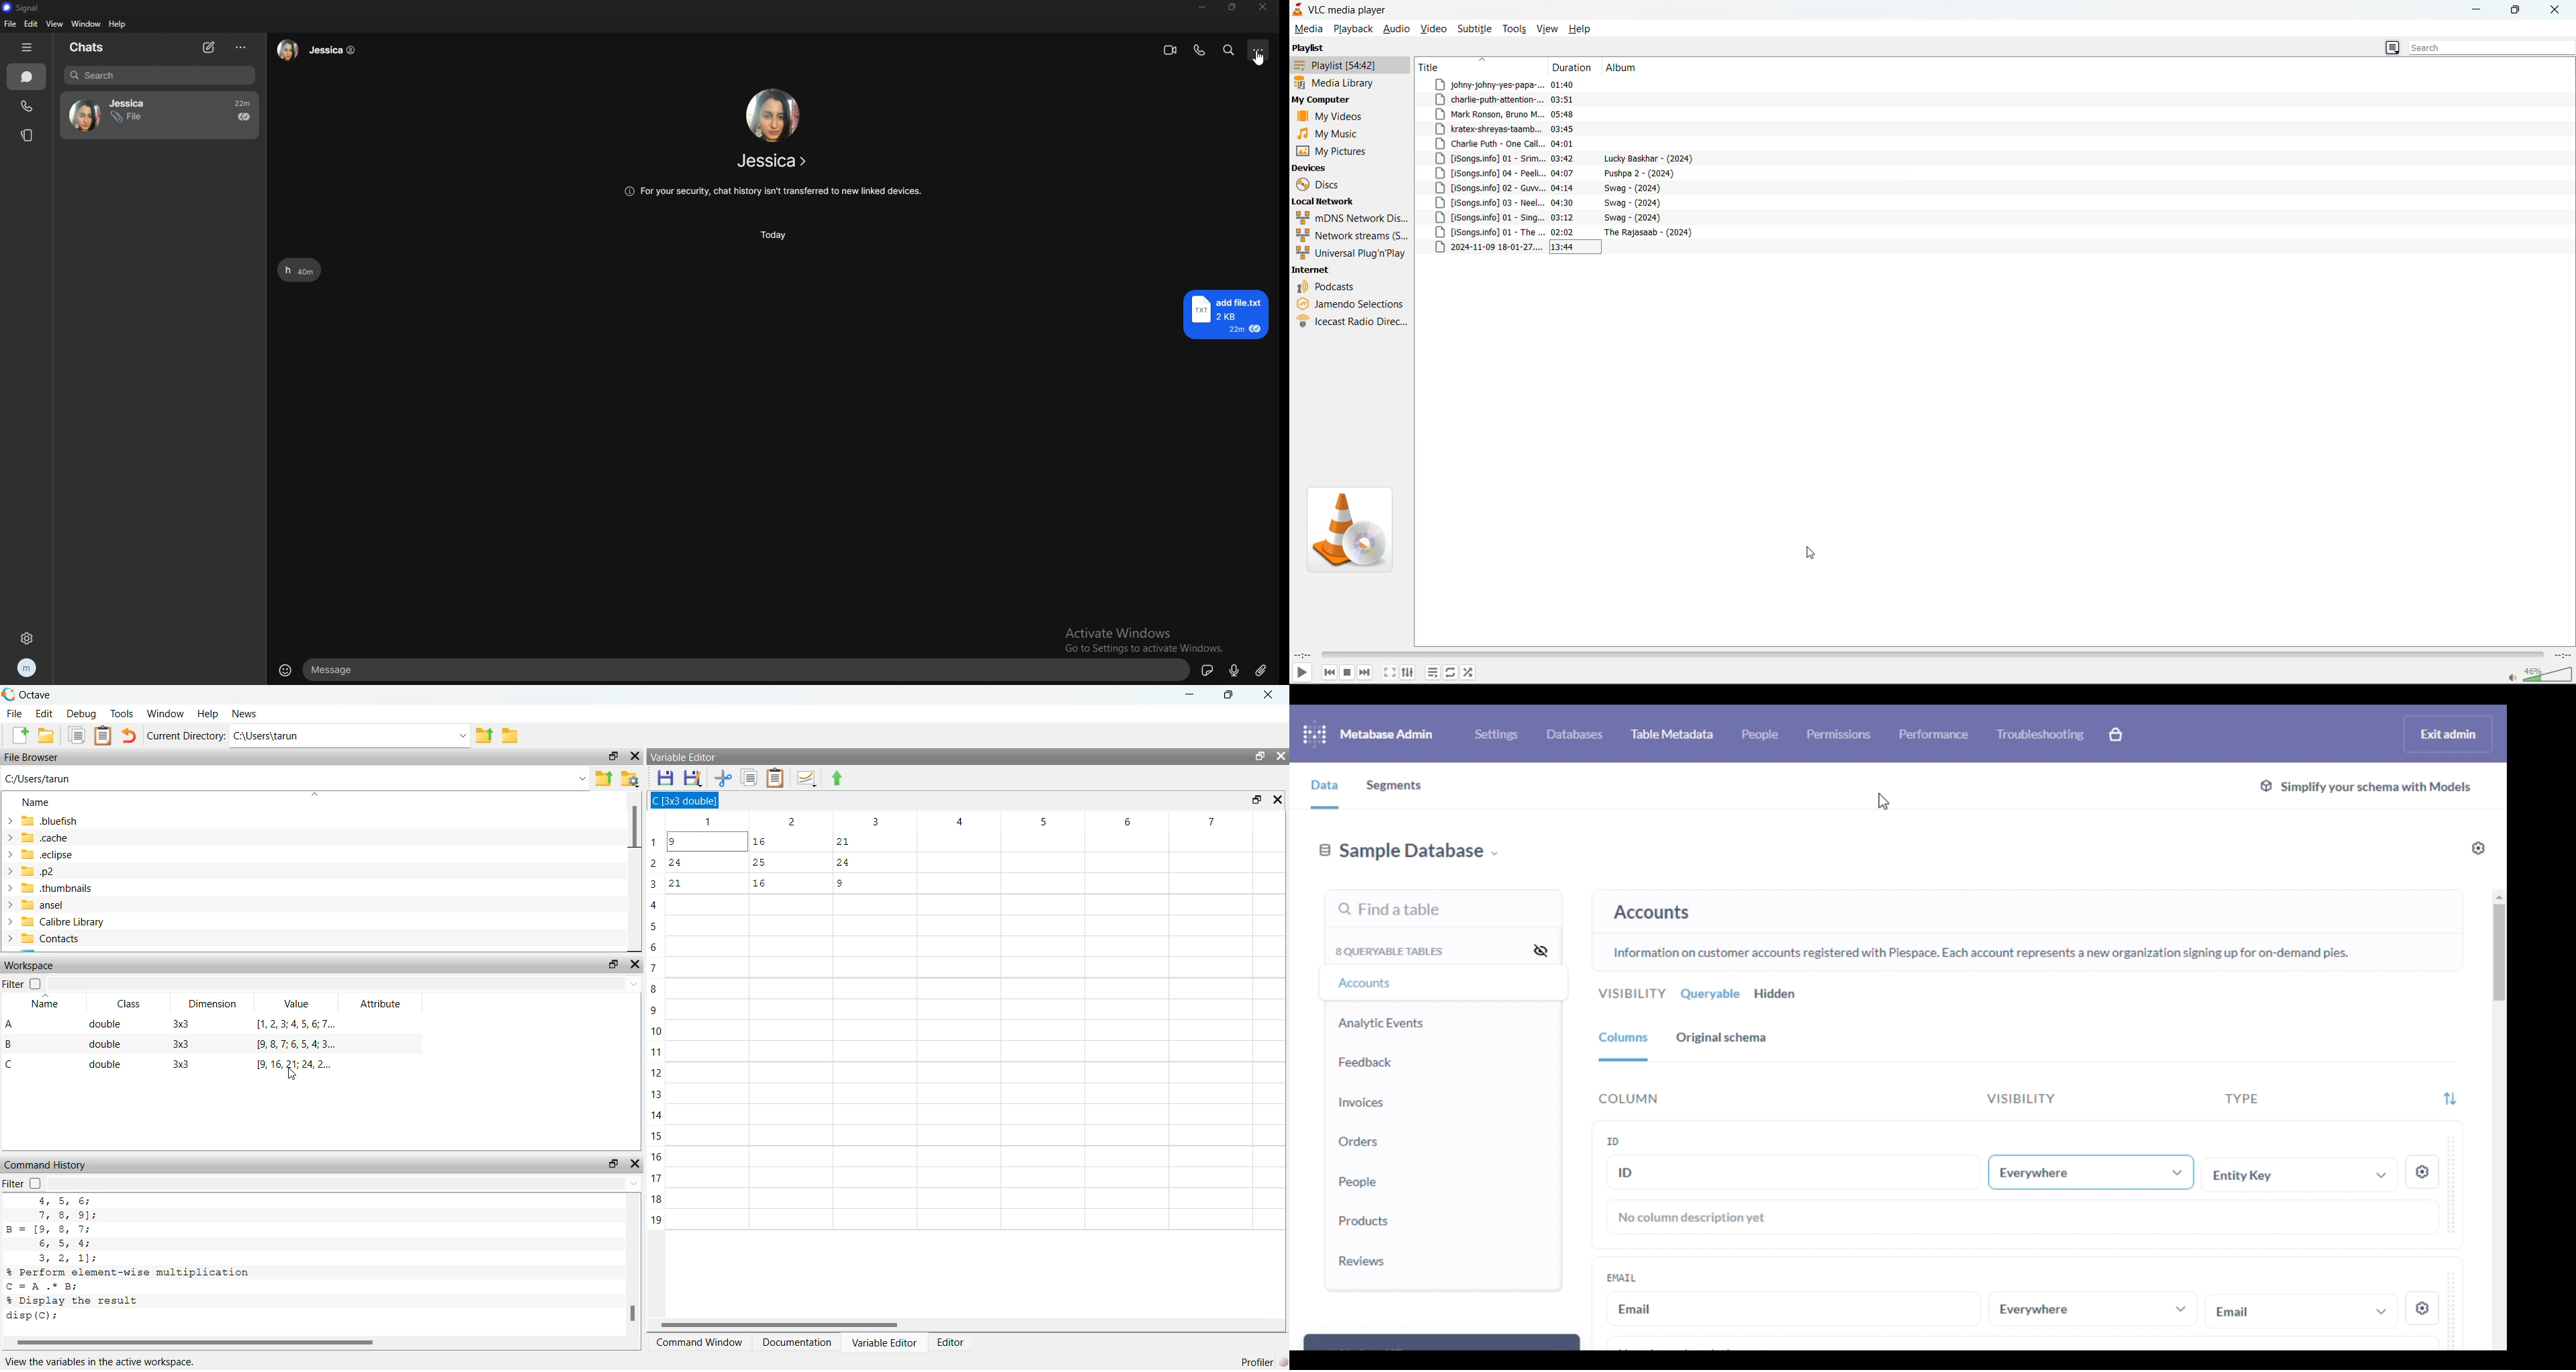  I want to click on entity key, so click(2302, 1174).